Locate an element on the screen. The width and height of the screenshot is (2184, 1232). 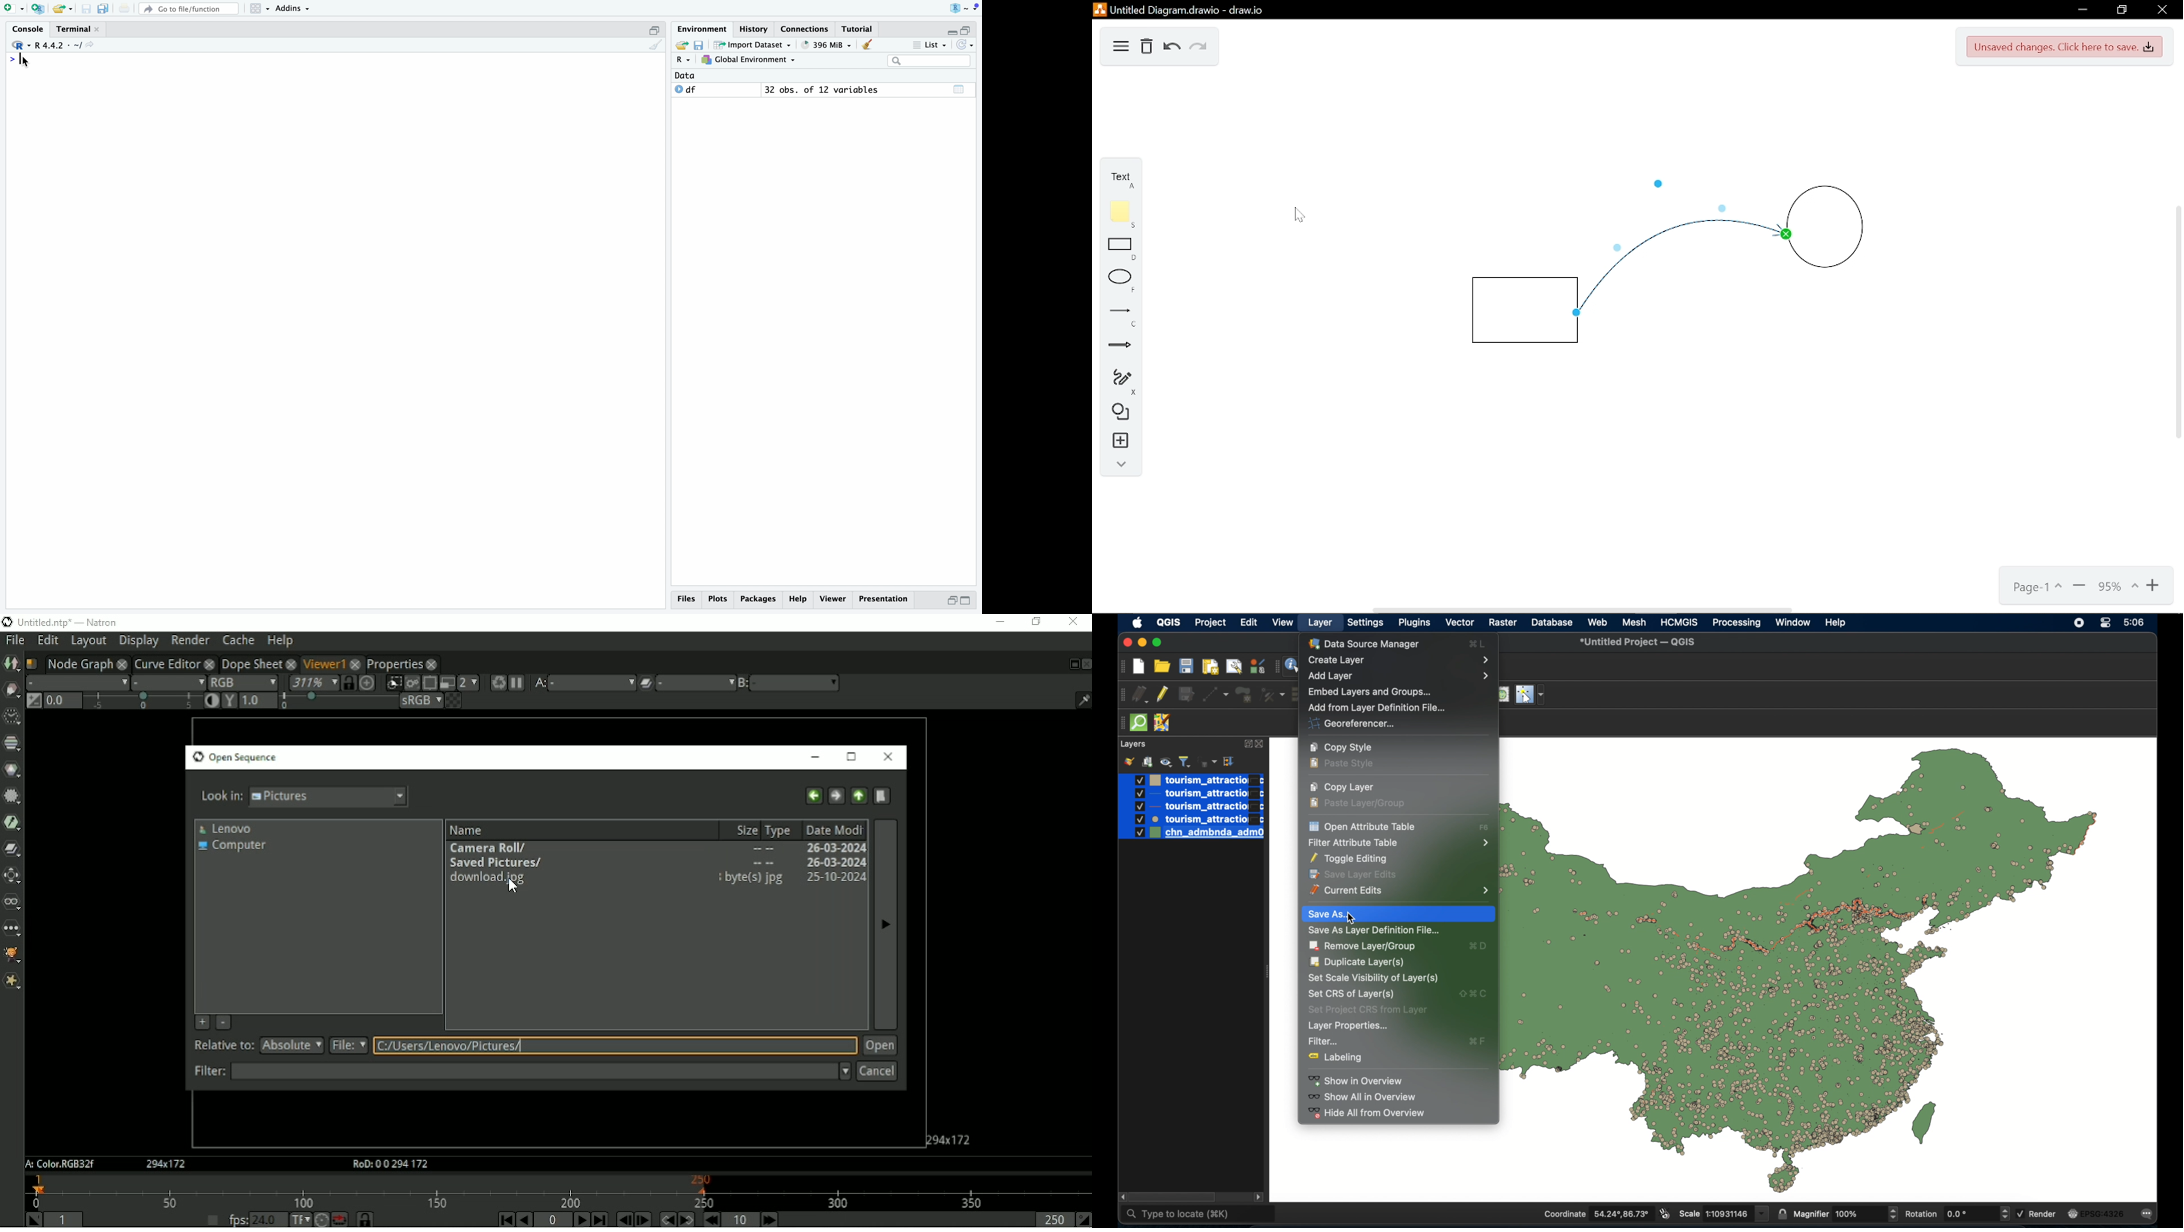
Rectangle is located at coordinates (1117, 249).